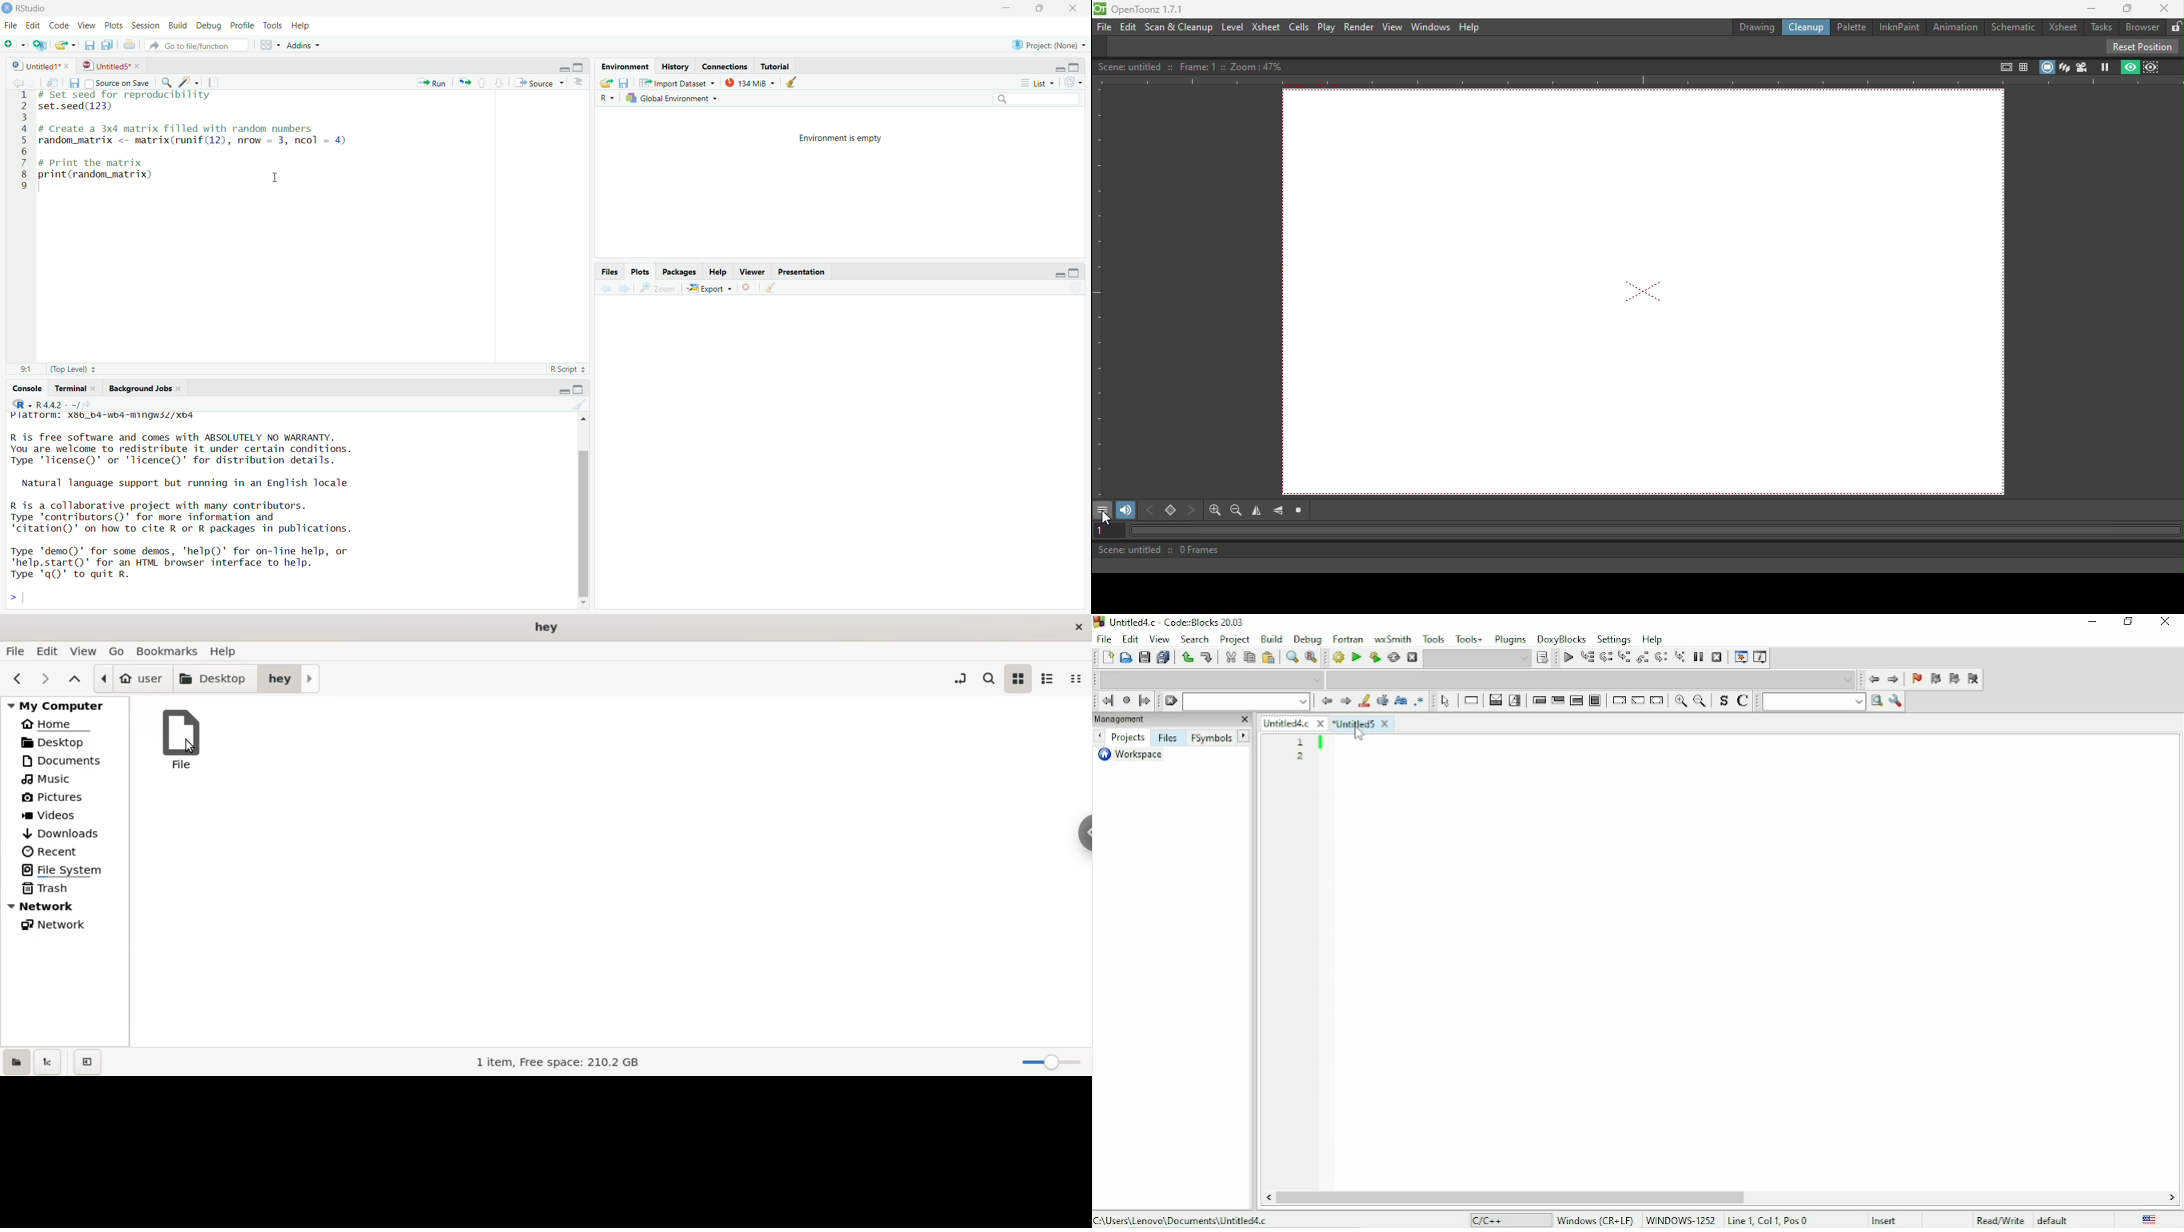  Describe the element at coordinates (188, 81) in the screenshot. I see `spark` at that location.